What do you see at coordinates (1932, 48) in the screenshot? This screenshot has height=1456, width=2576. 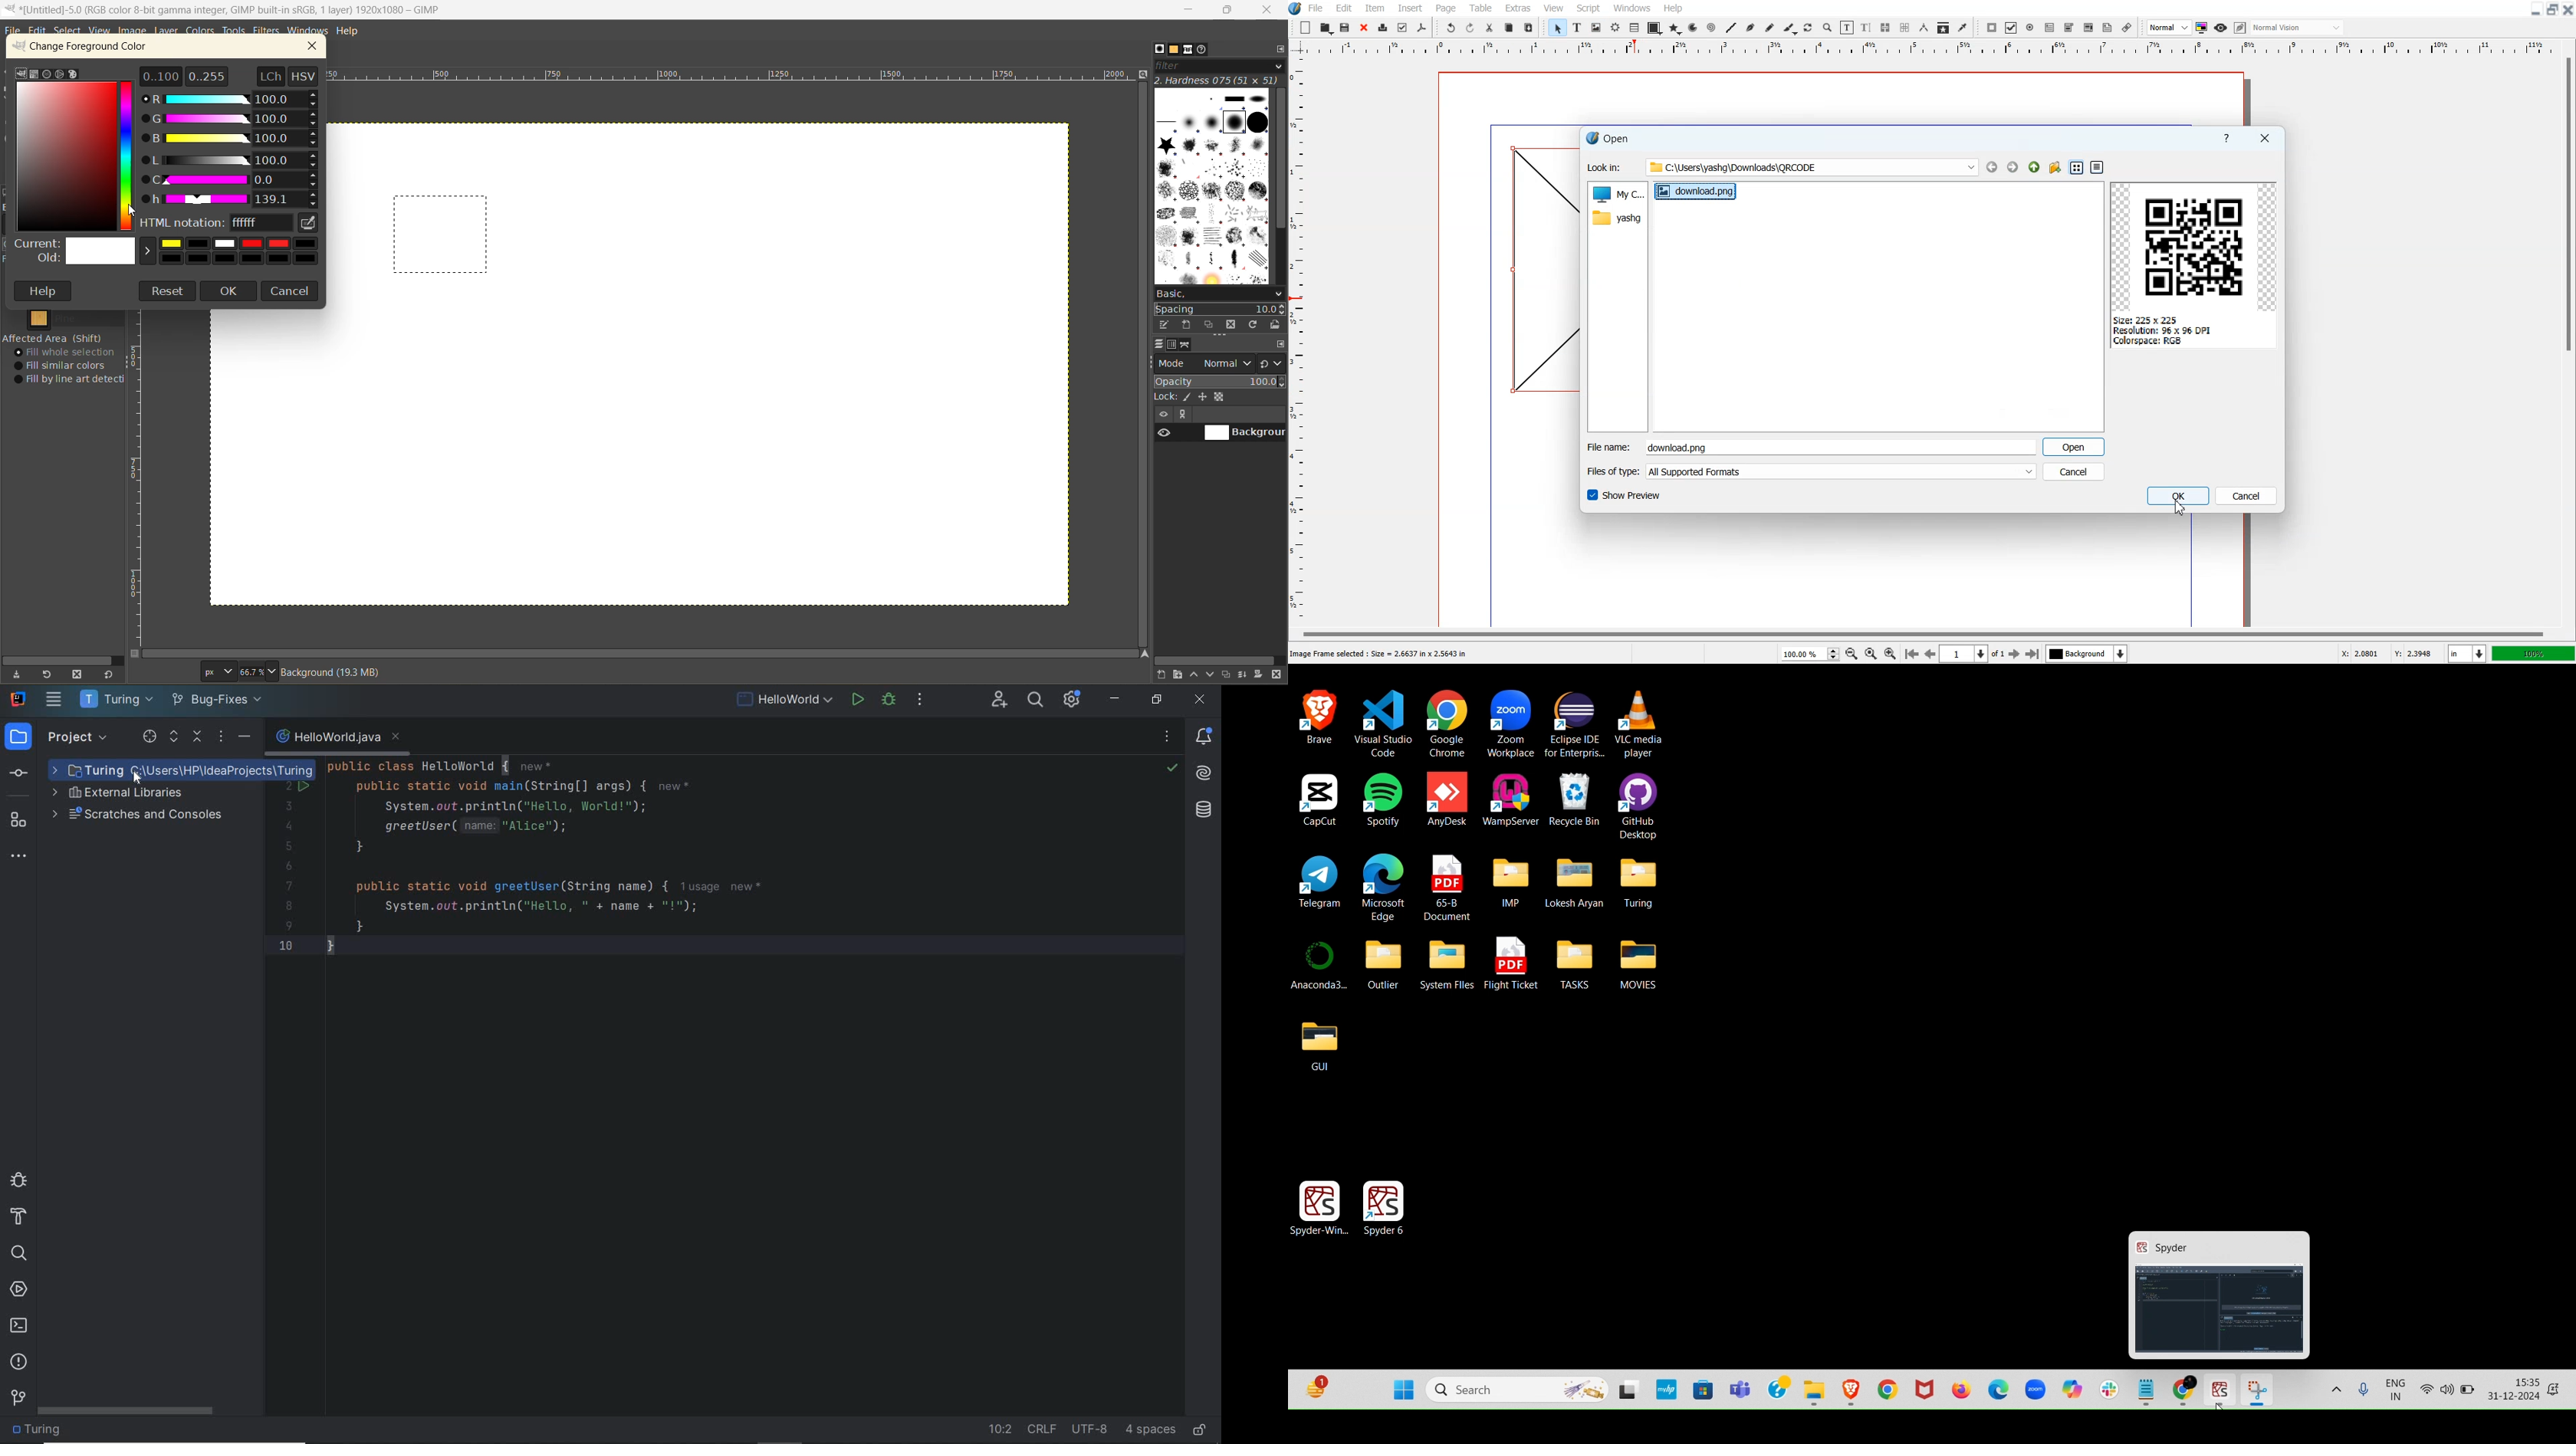 I see `Vertical Scale` at bounding box center [1932, 48].